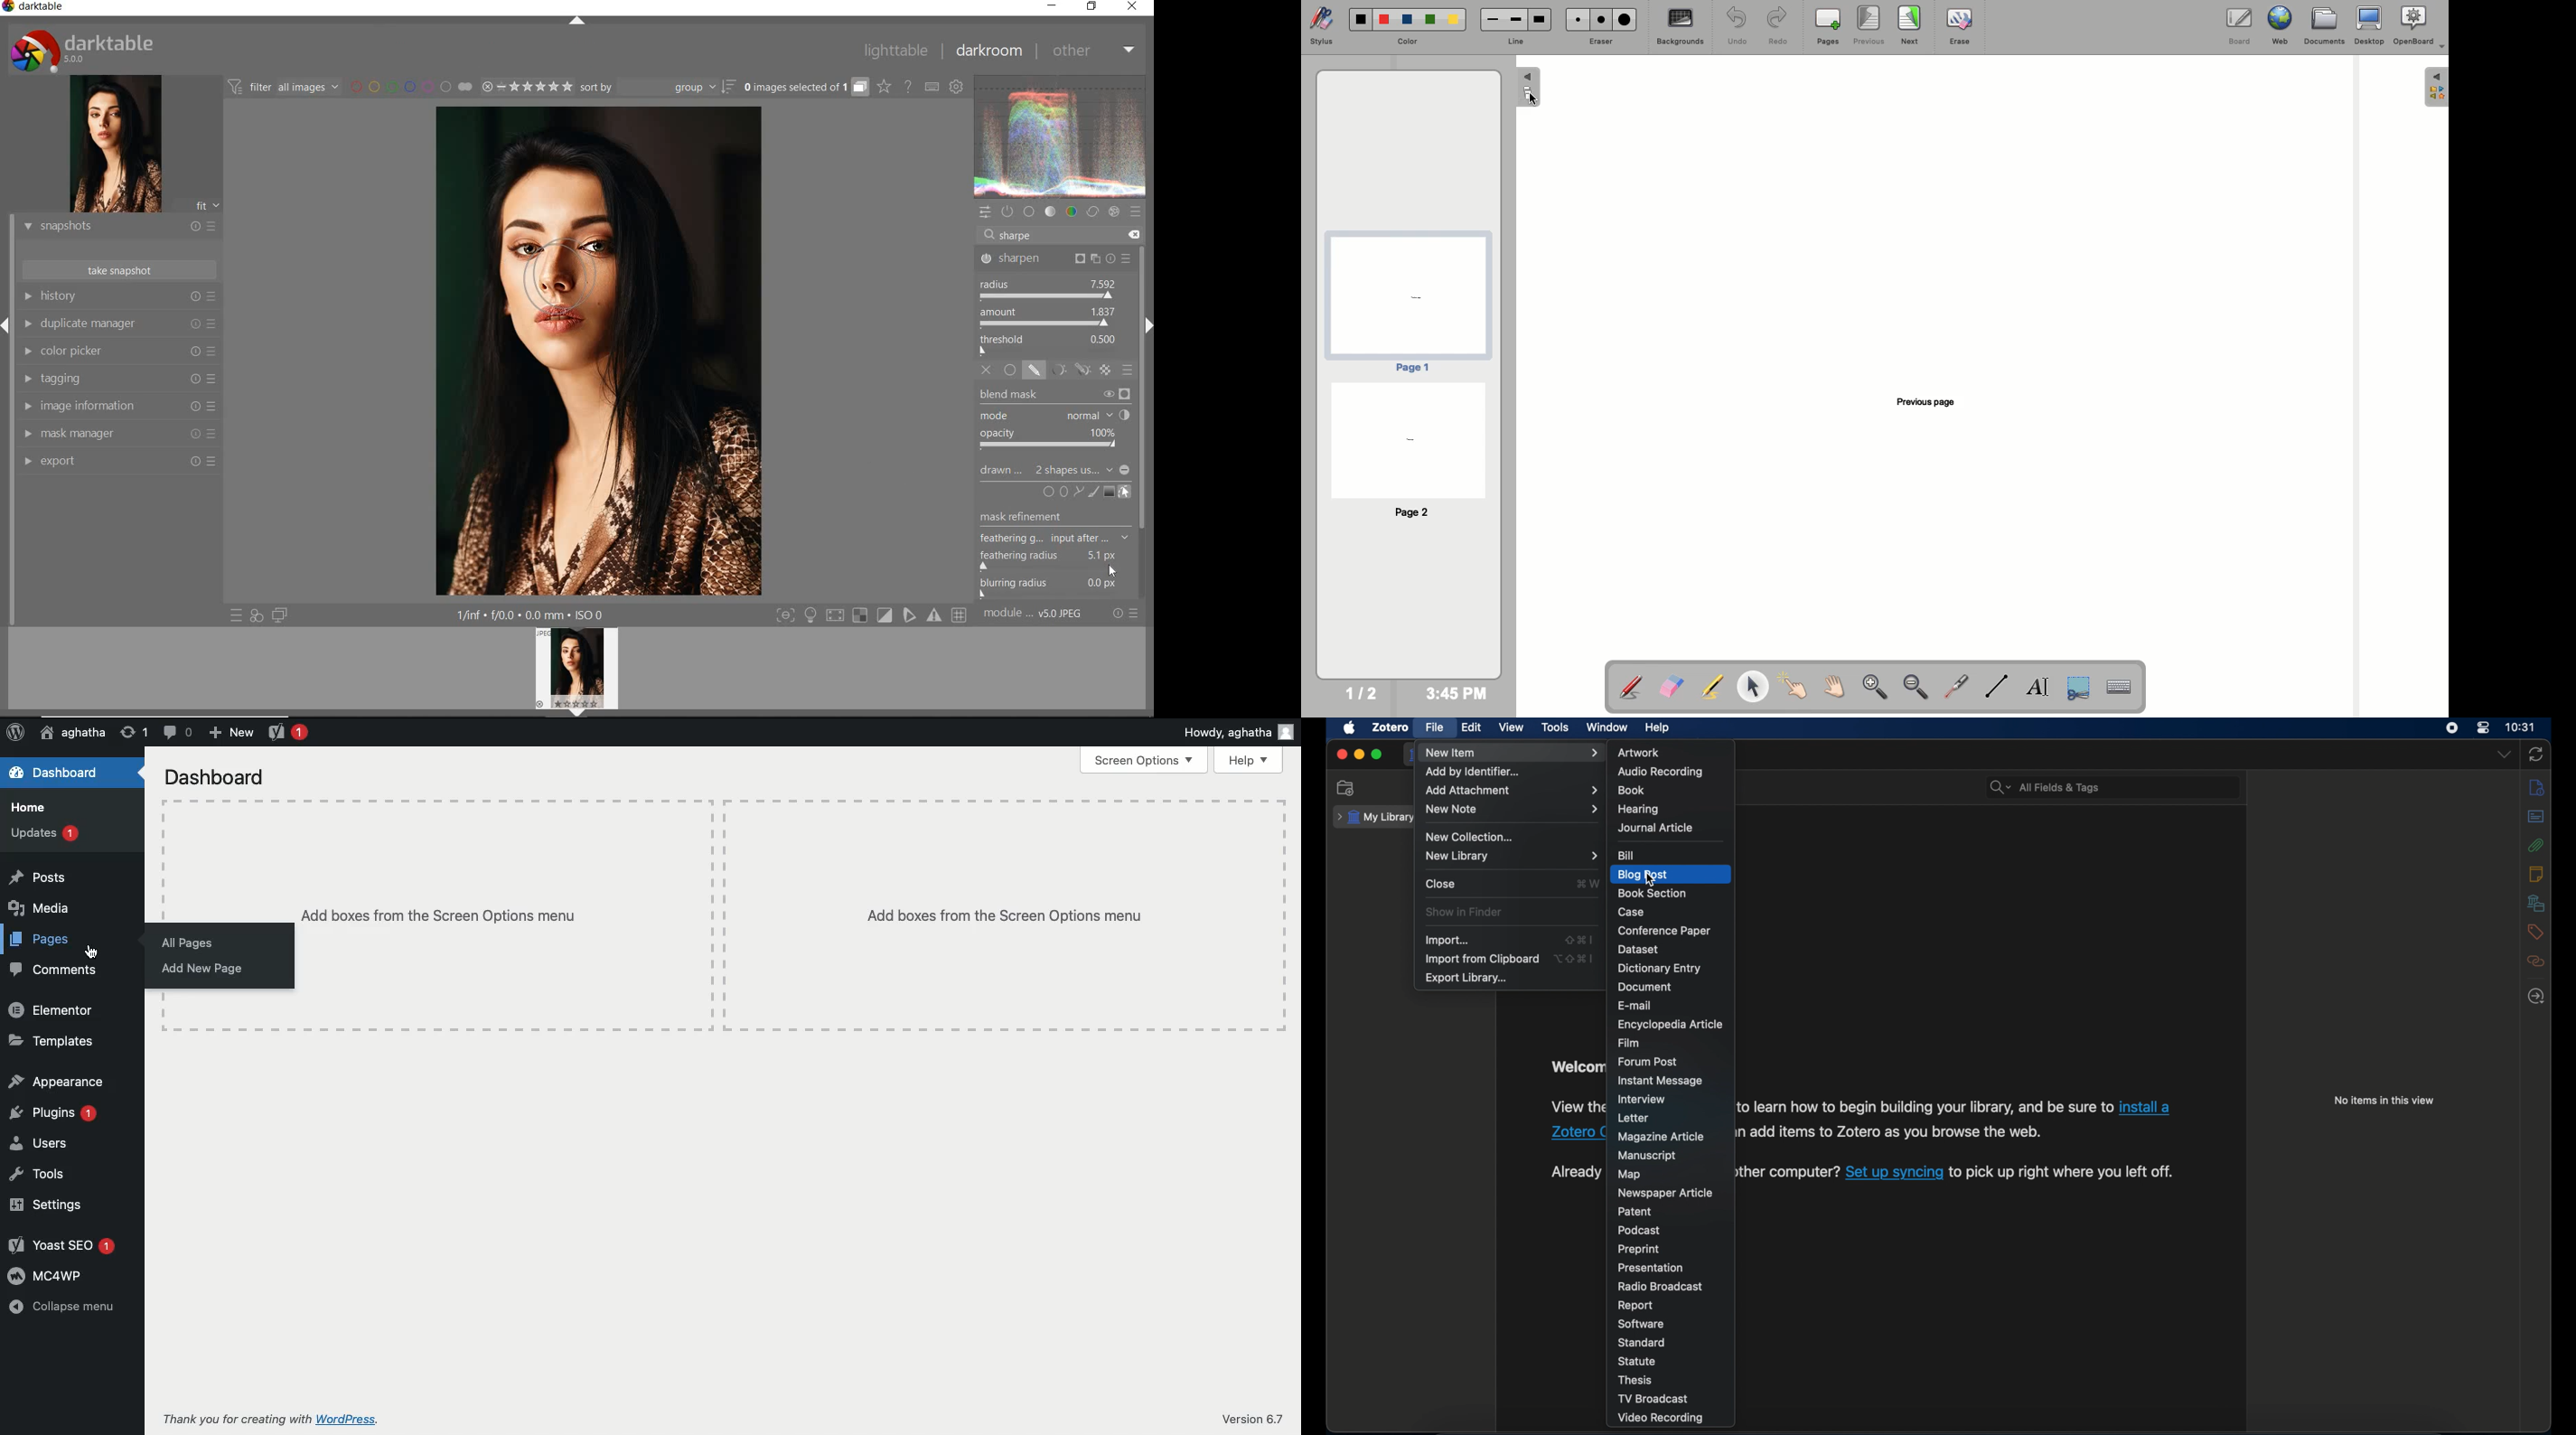 Image resolution: width=2576 pixels, height=1456 pixels. What do you see at coordinates (1049, 317) in the screenshot?
I see `AMOUNT` at bounding box center [1049, 317].